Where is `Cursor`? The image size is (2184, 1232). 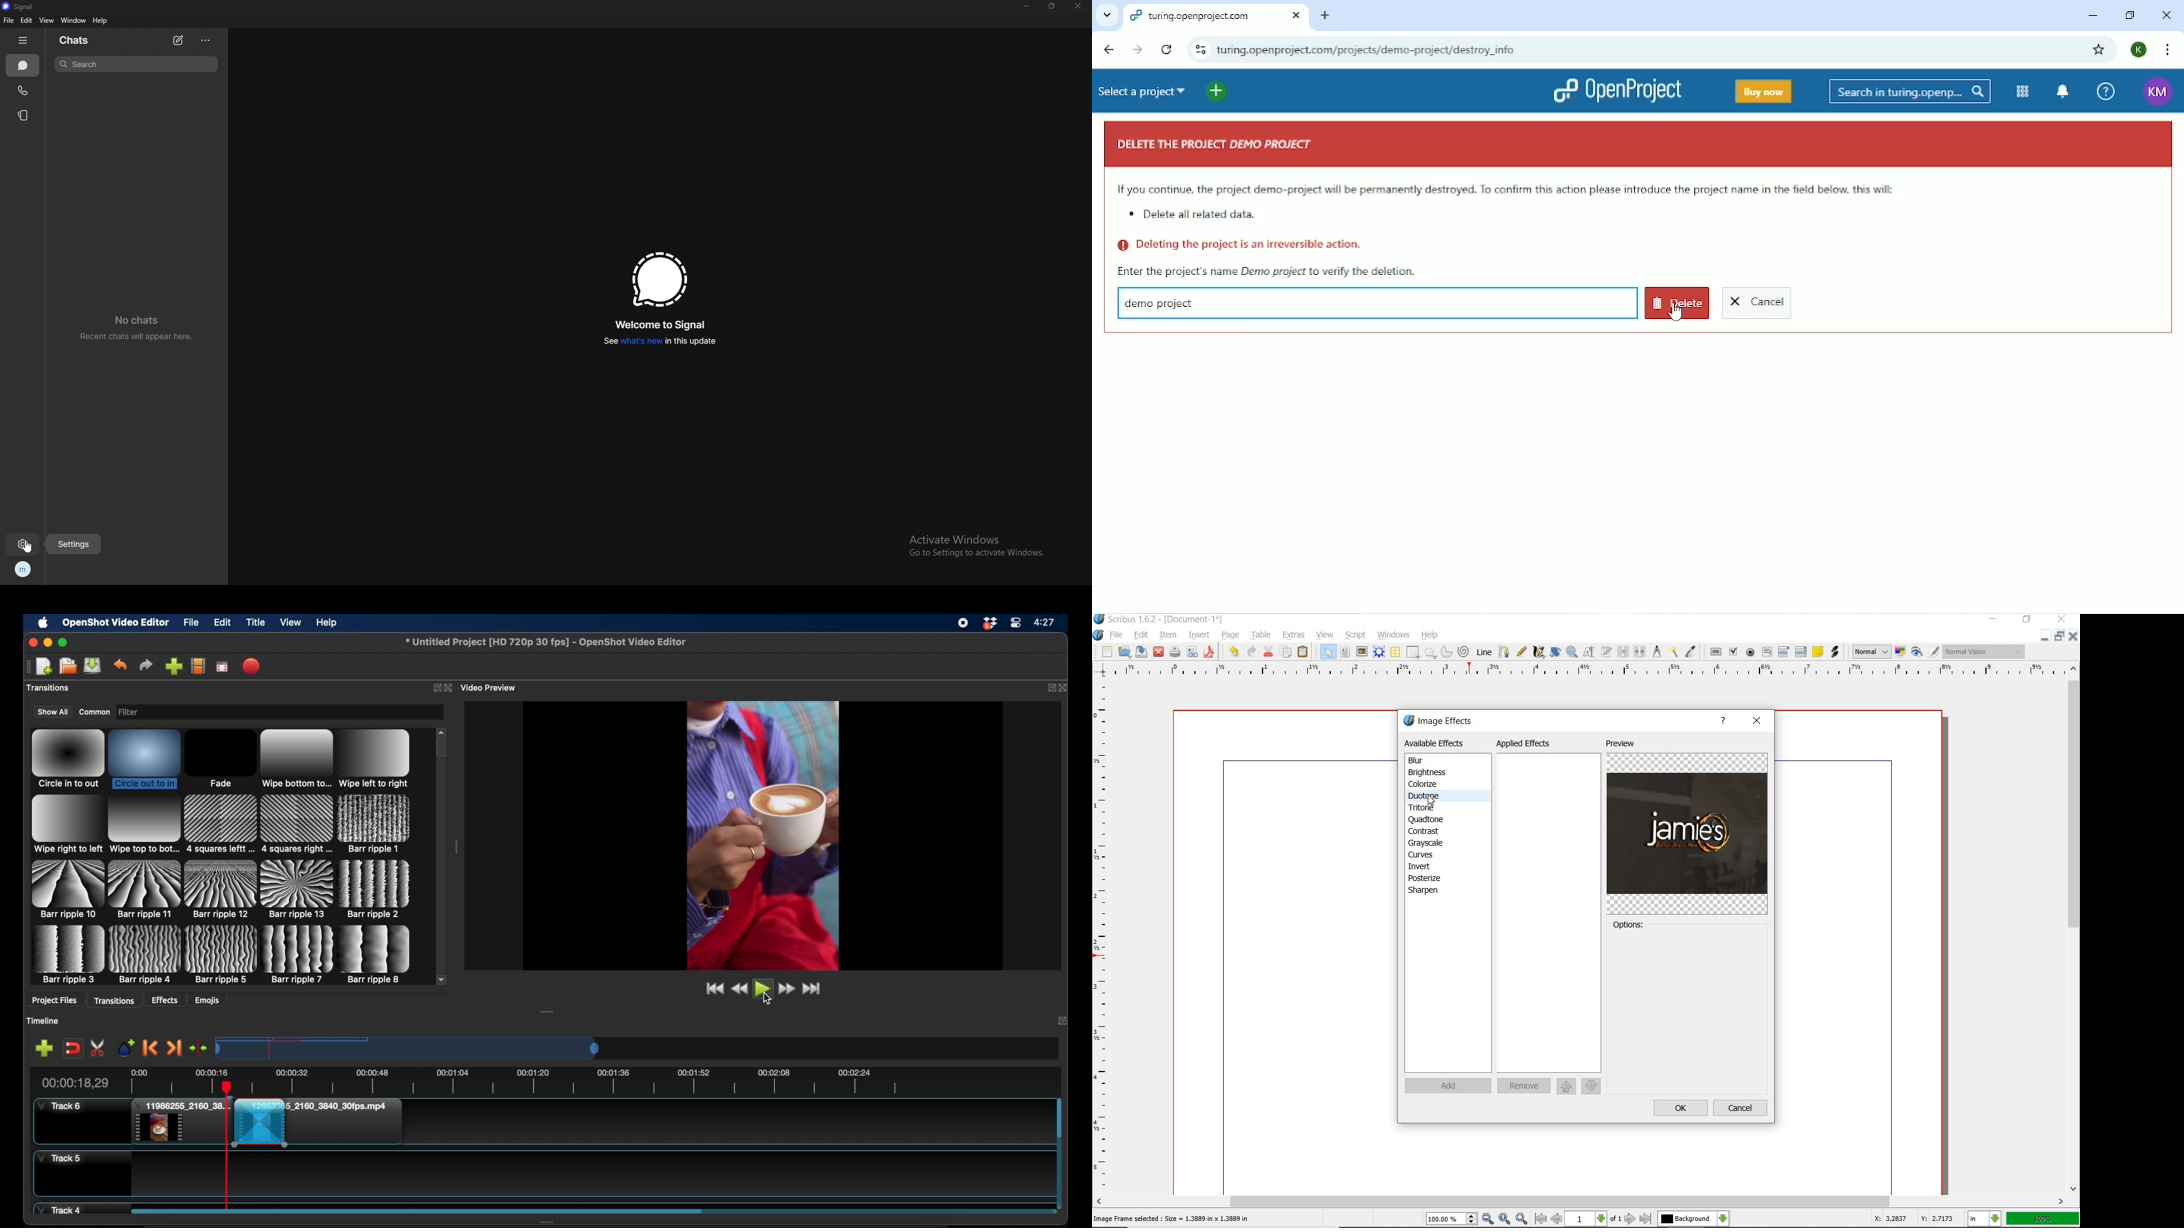
Cursor is located at coordinates (1675, 310).